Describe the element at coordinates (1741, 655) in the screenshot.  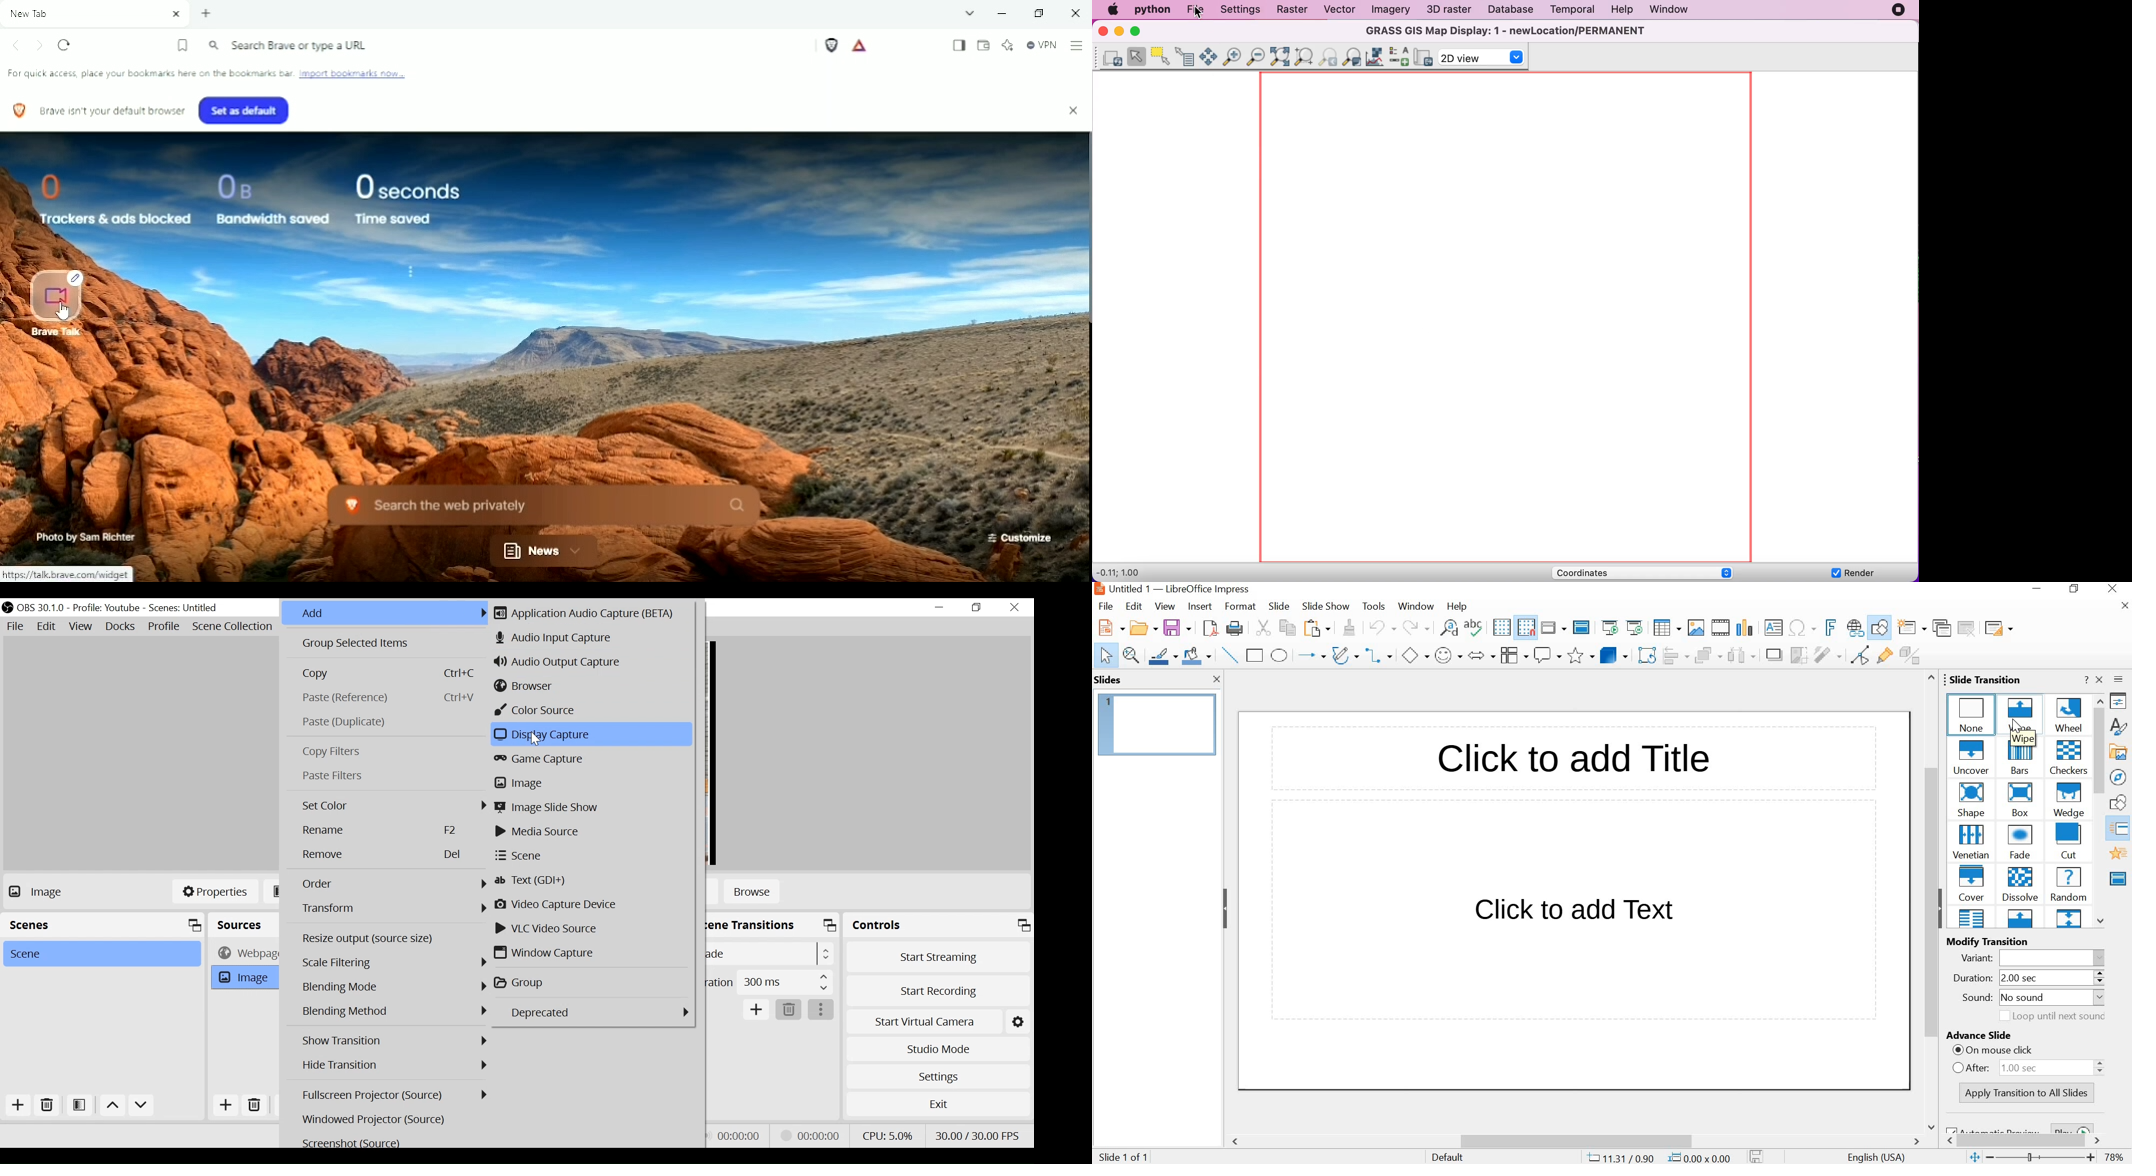
I see `select at least three objects to distribute` at that location.